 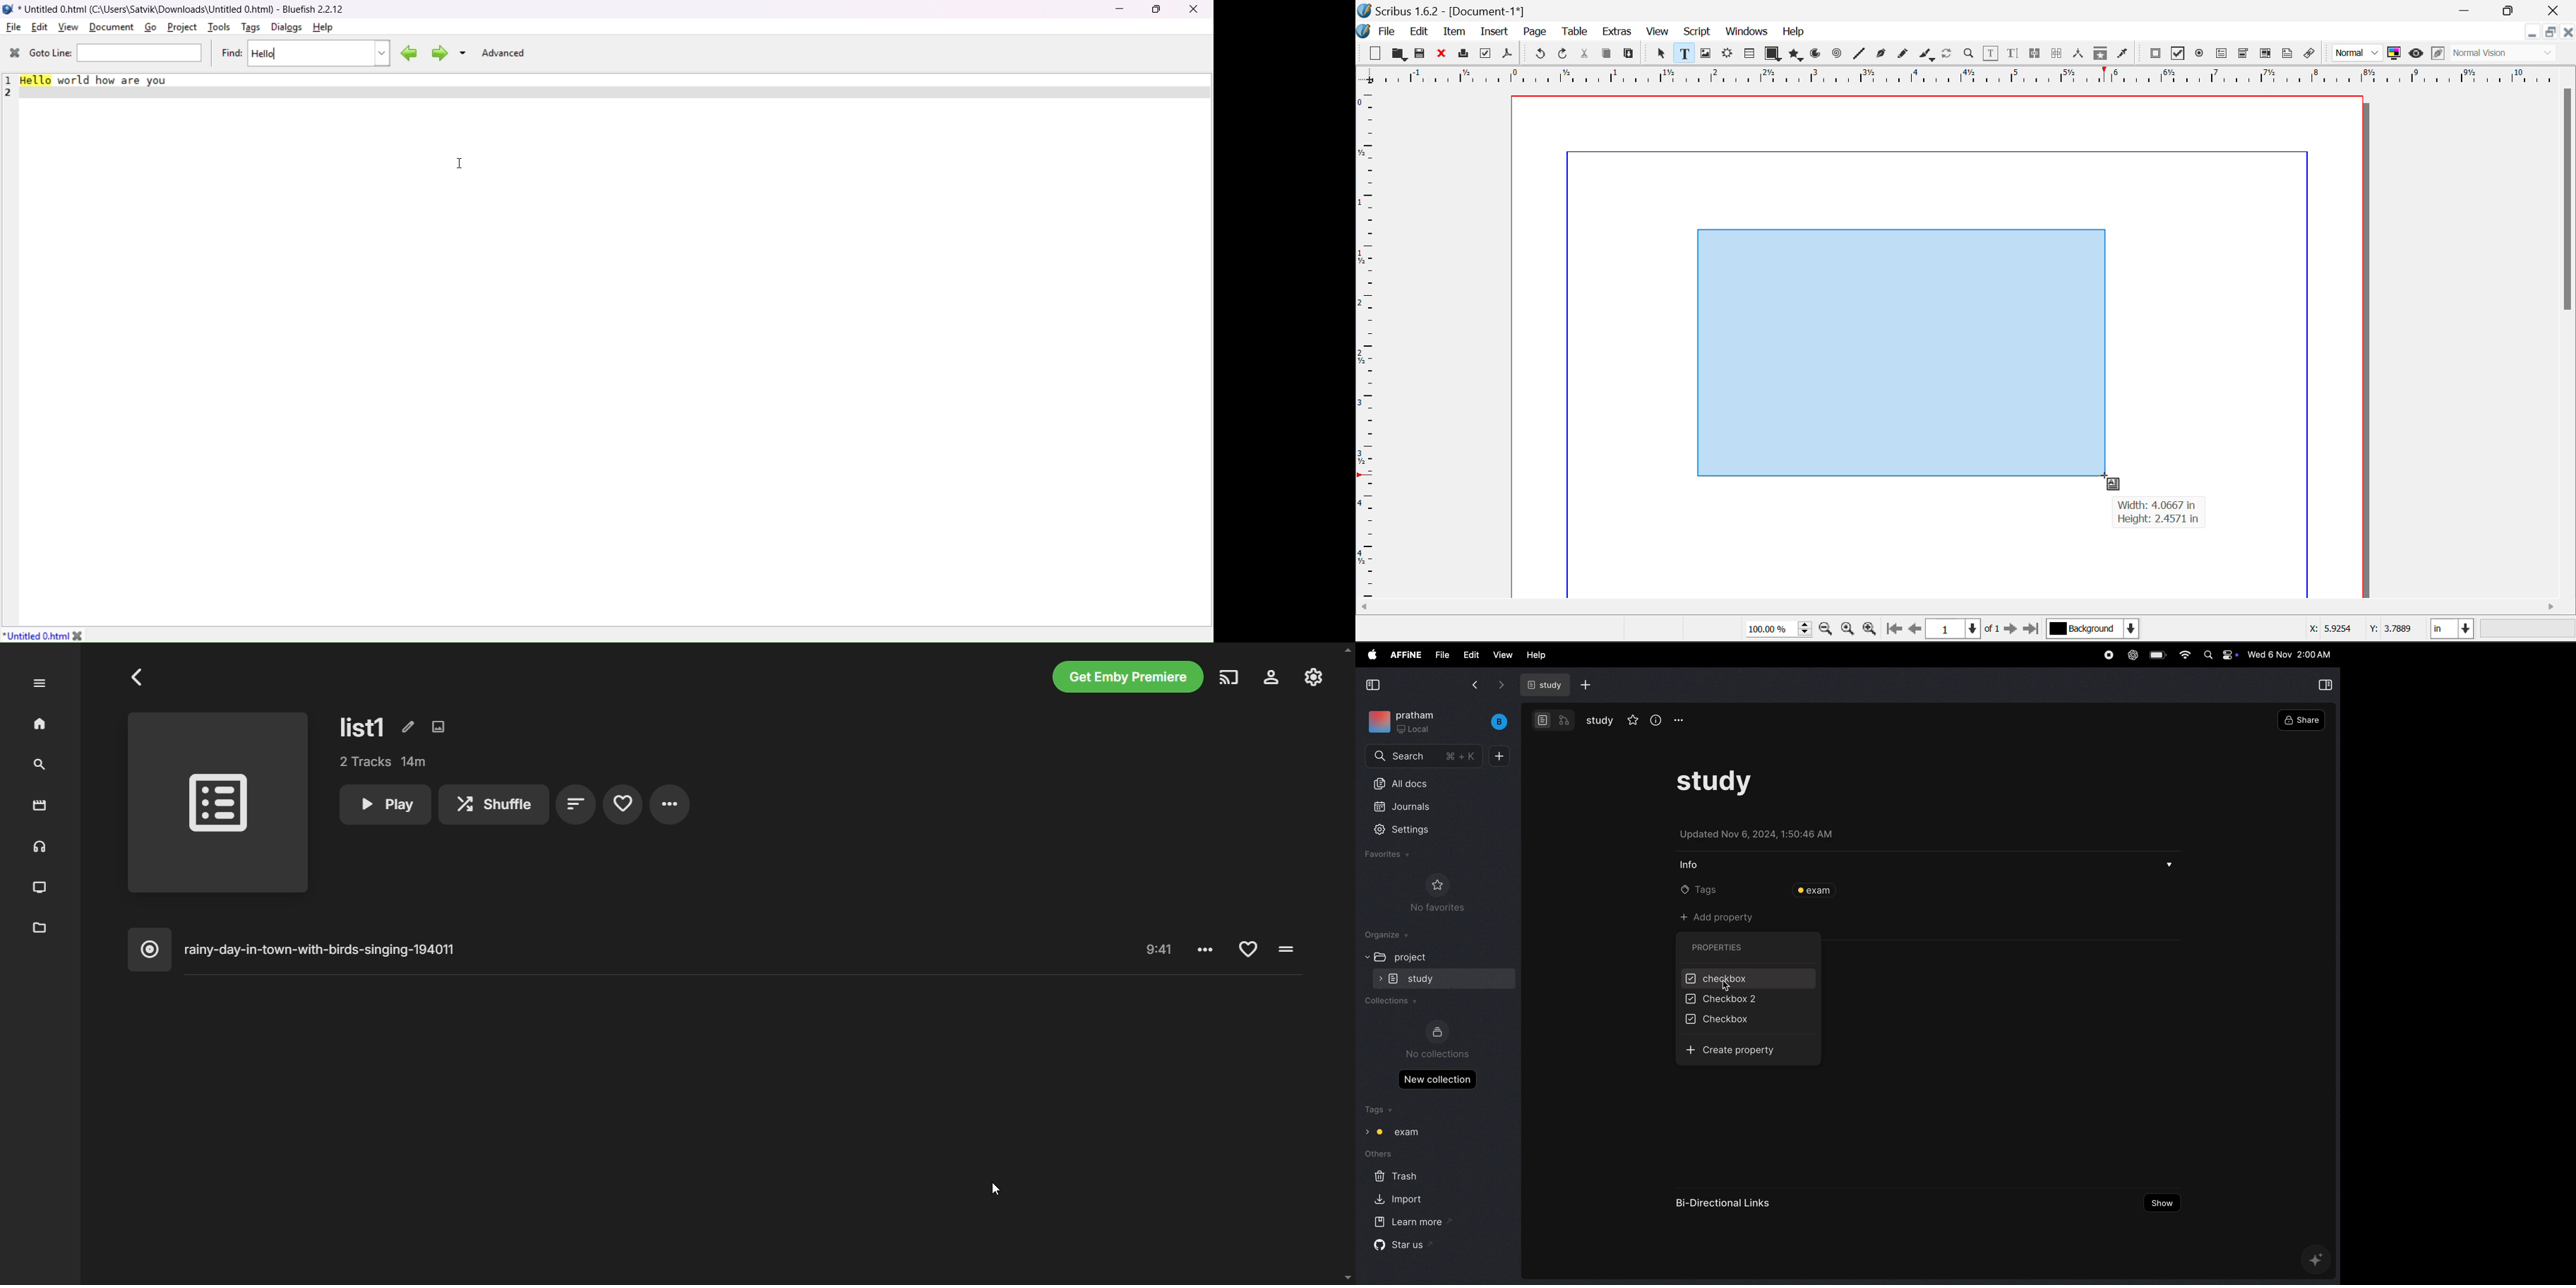 I want to click on Eyedropper, so click(x=2123, y=53).